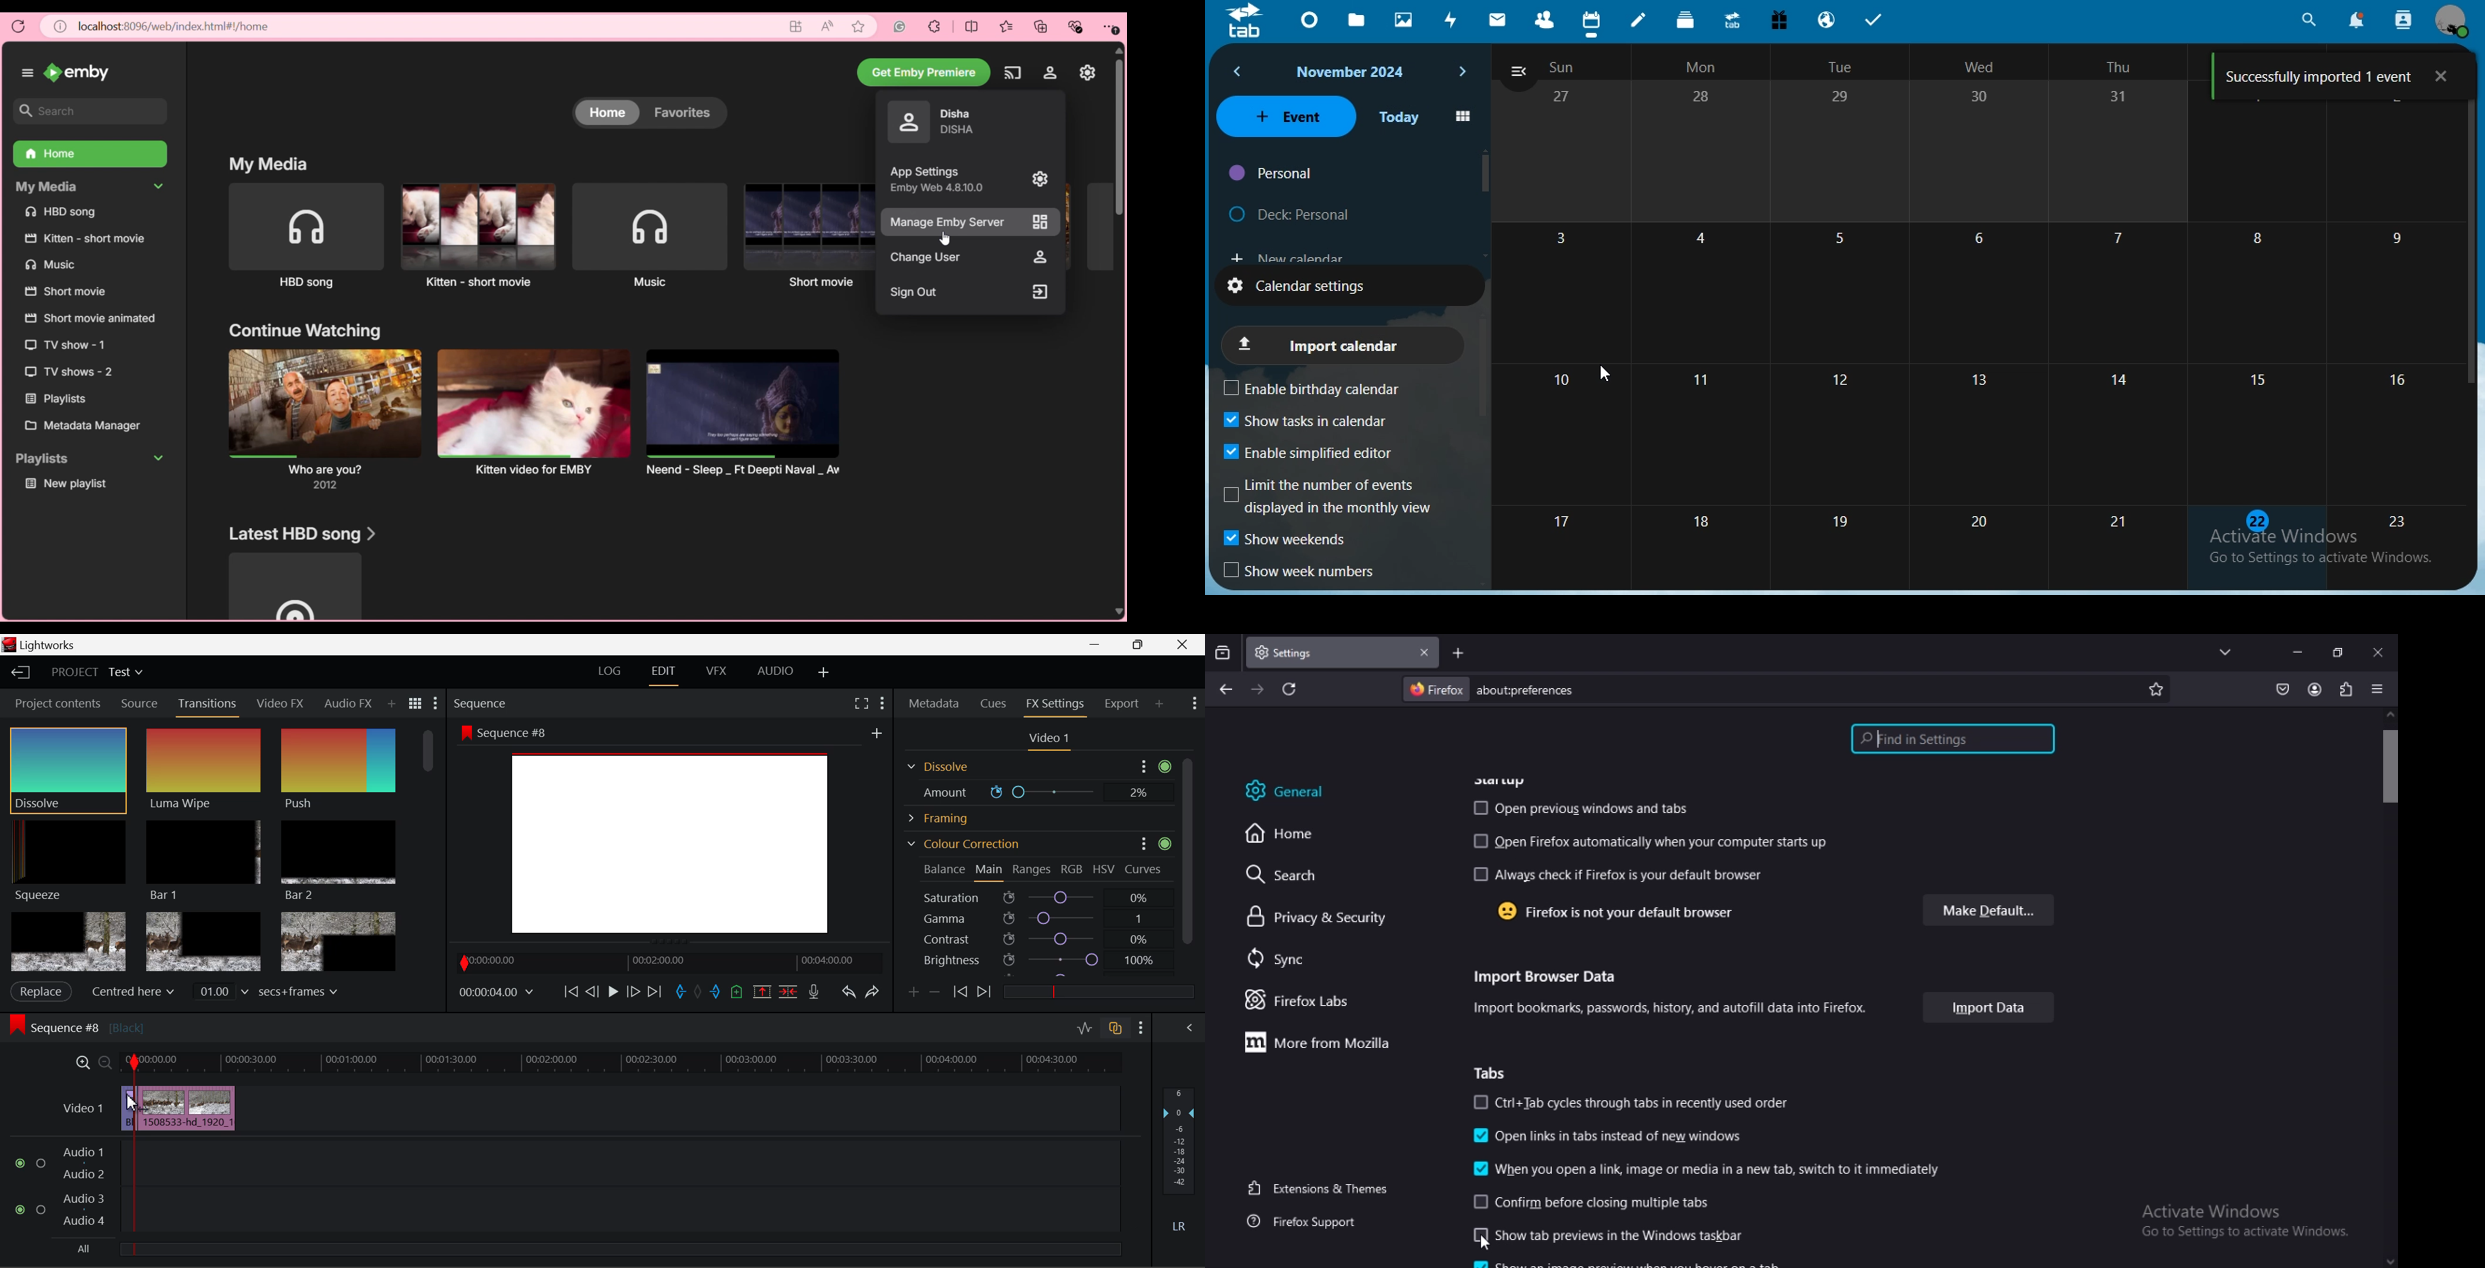 Image resolution: width=2492 pixels, height=1288 pixels. I want to click on Timeline Zoom Out, so click(104, 1062).